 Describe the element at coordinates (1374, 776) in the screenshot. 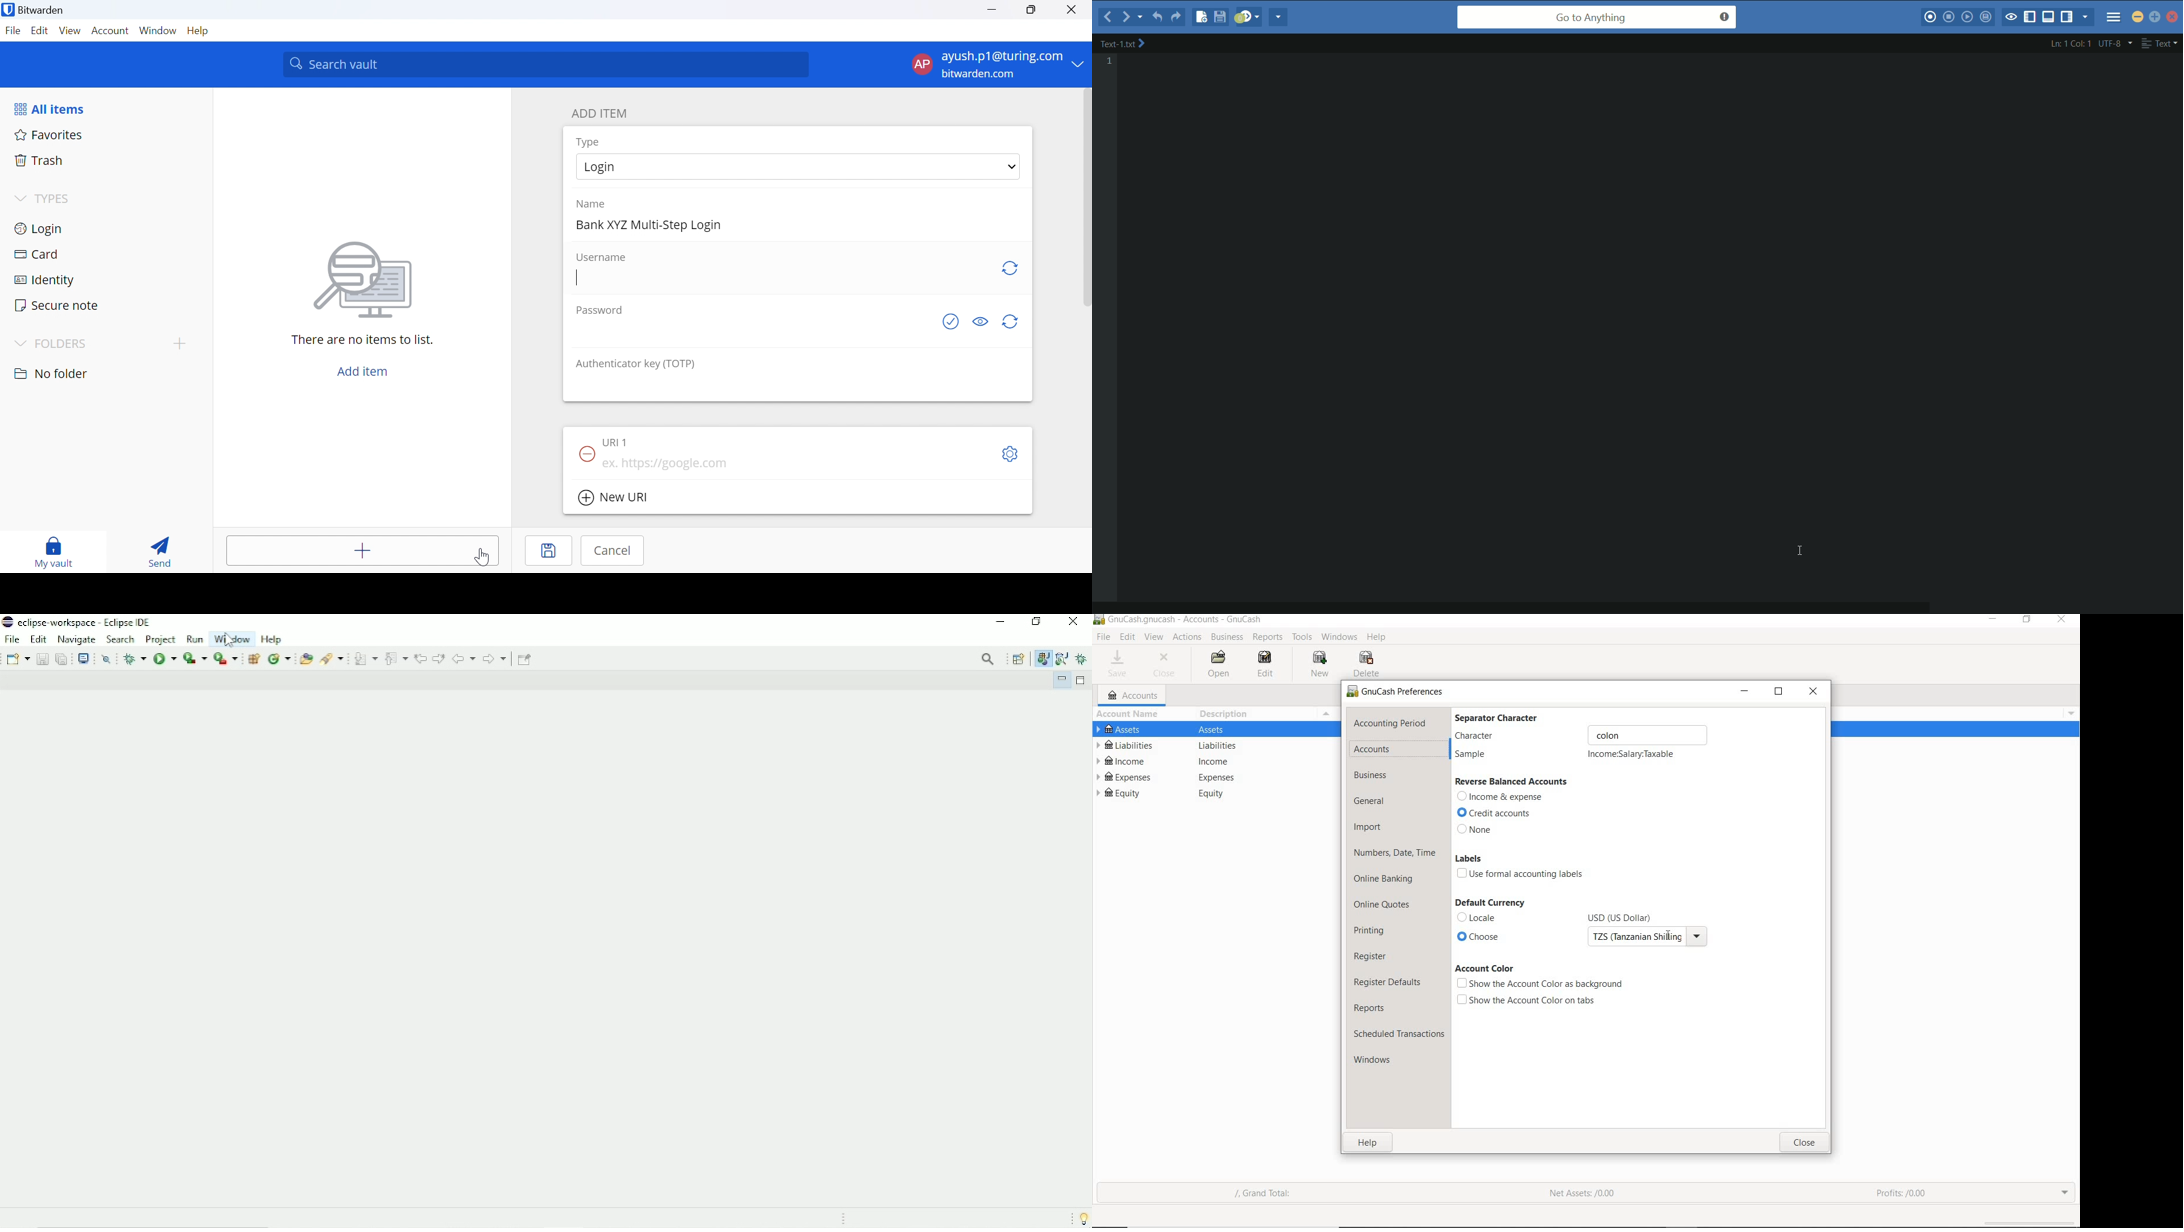

I see `business` at that location.